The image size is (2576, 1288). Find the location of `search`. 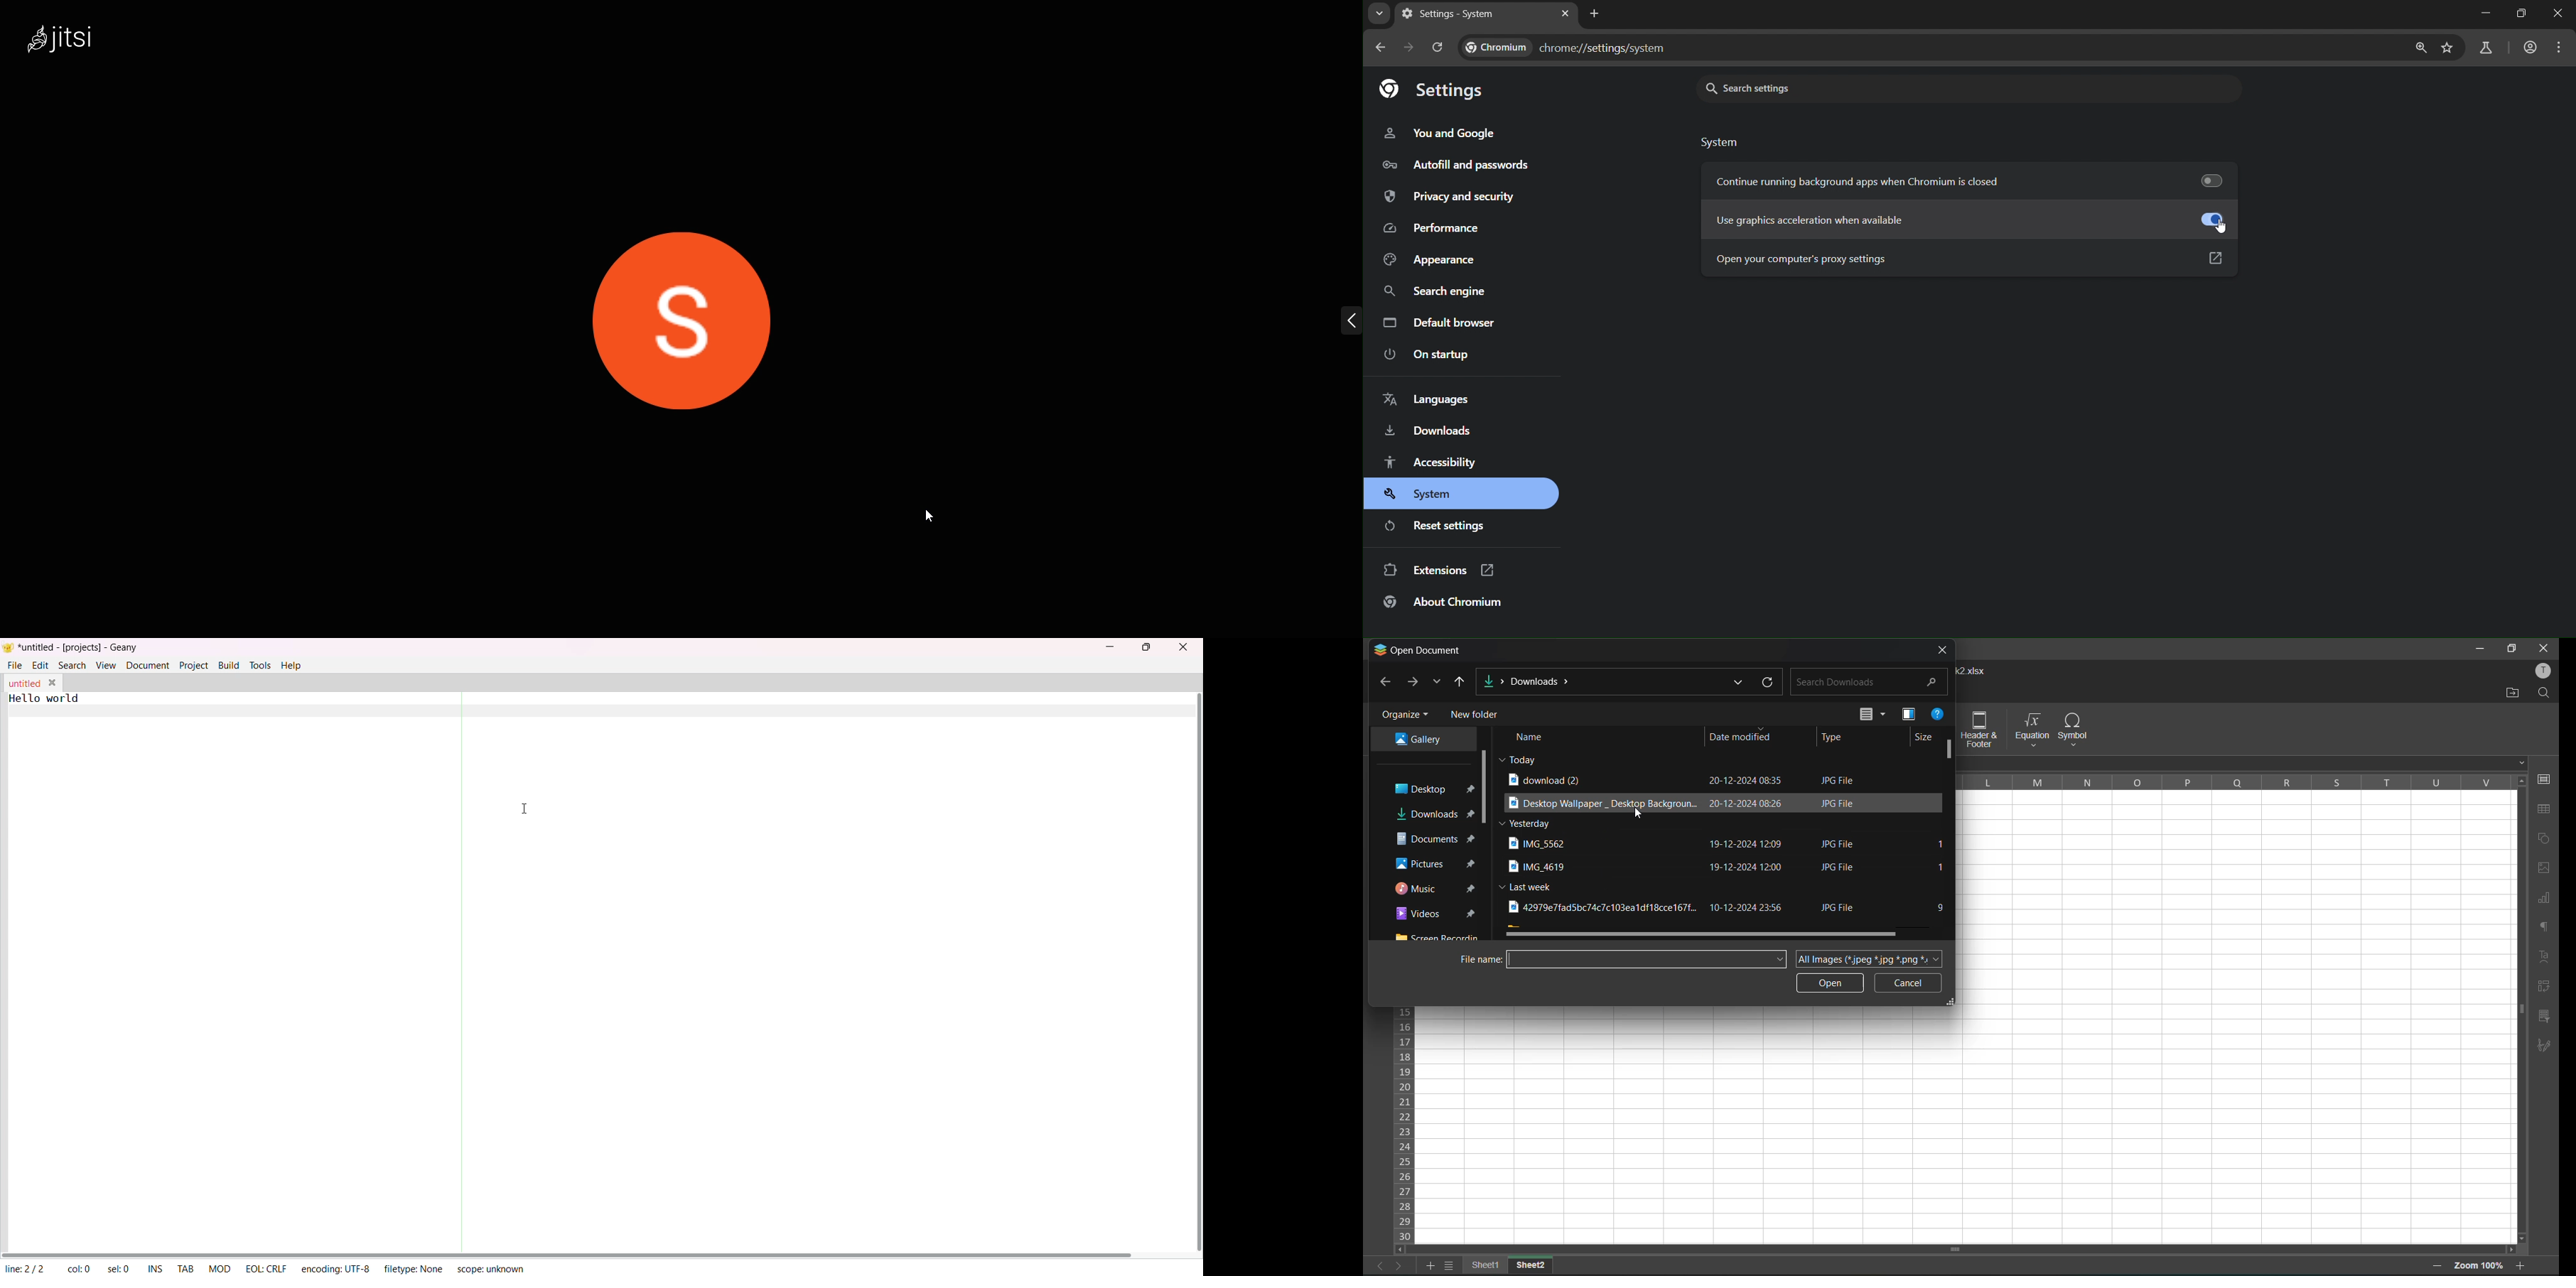

search is located at coordinates (1863, 682).